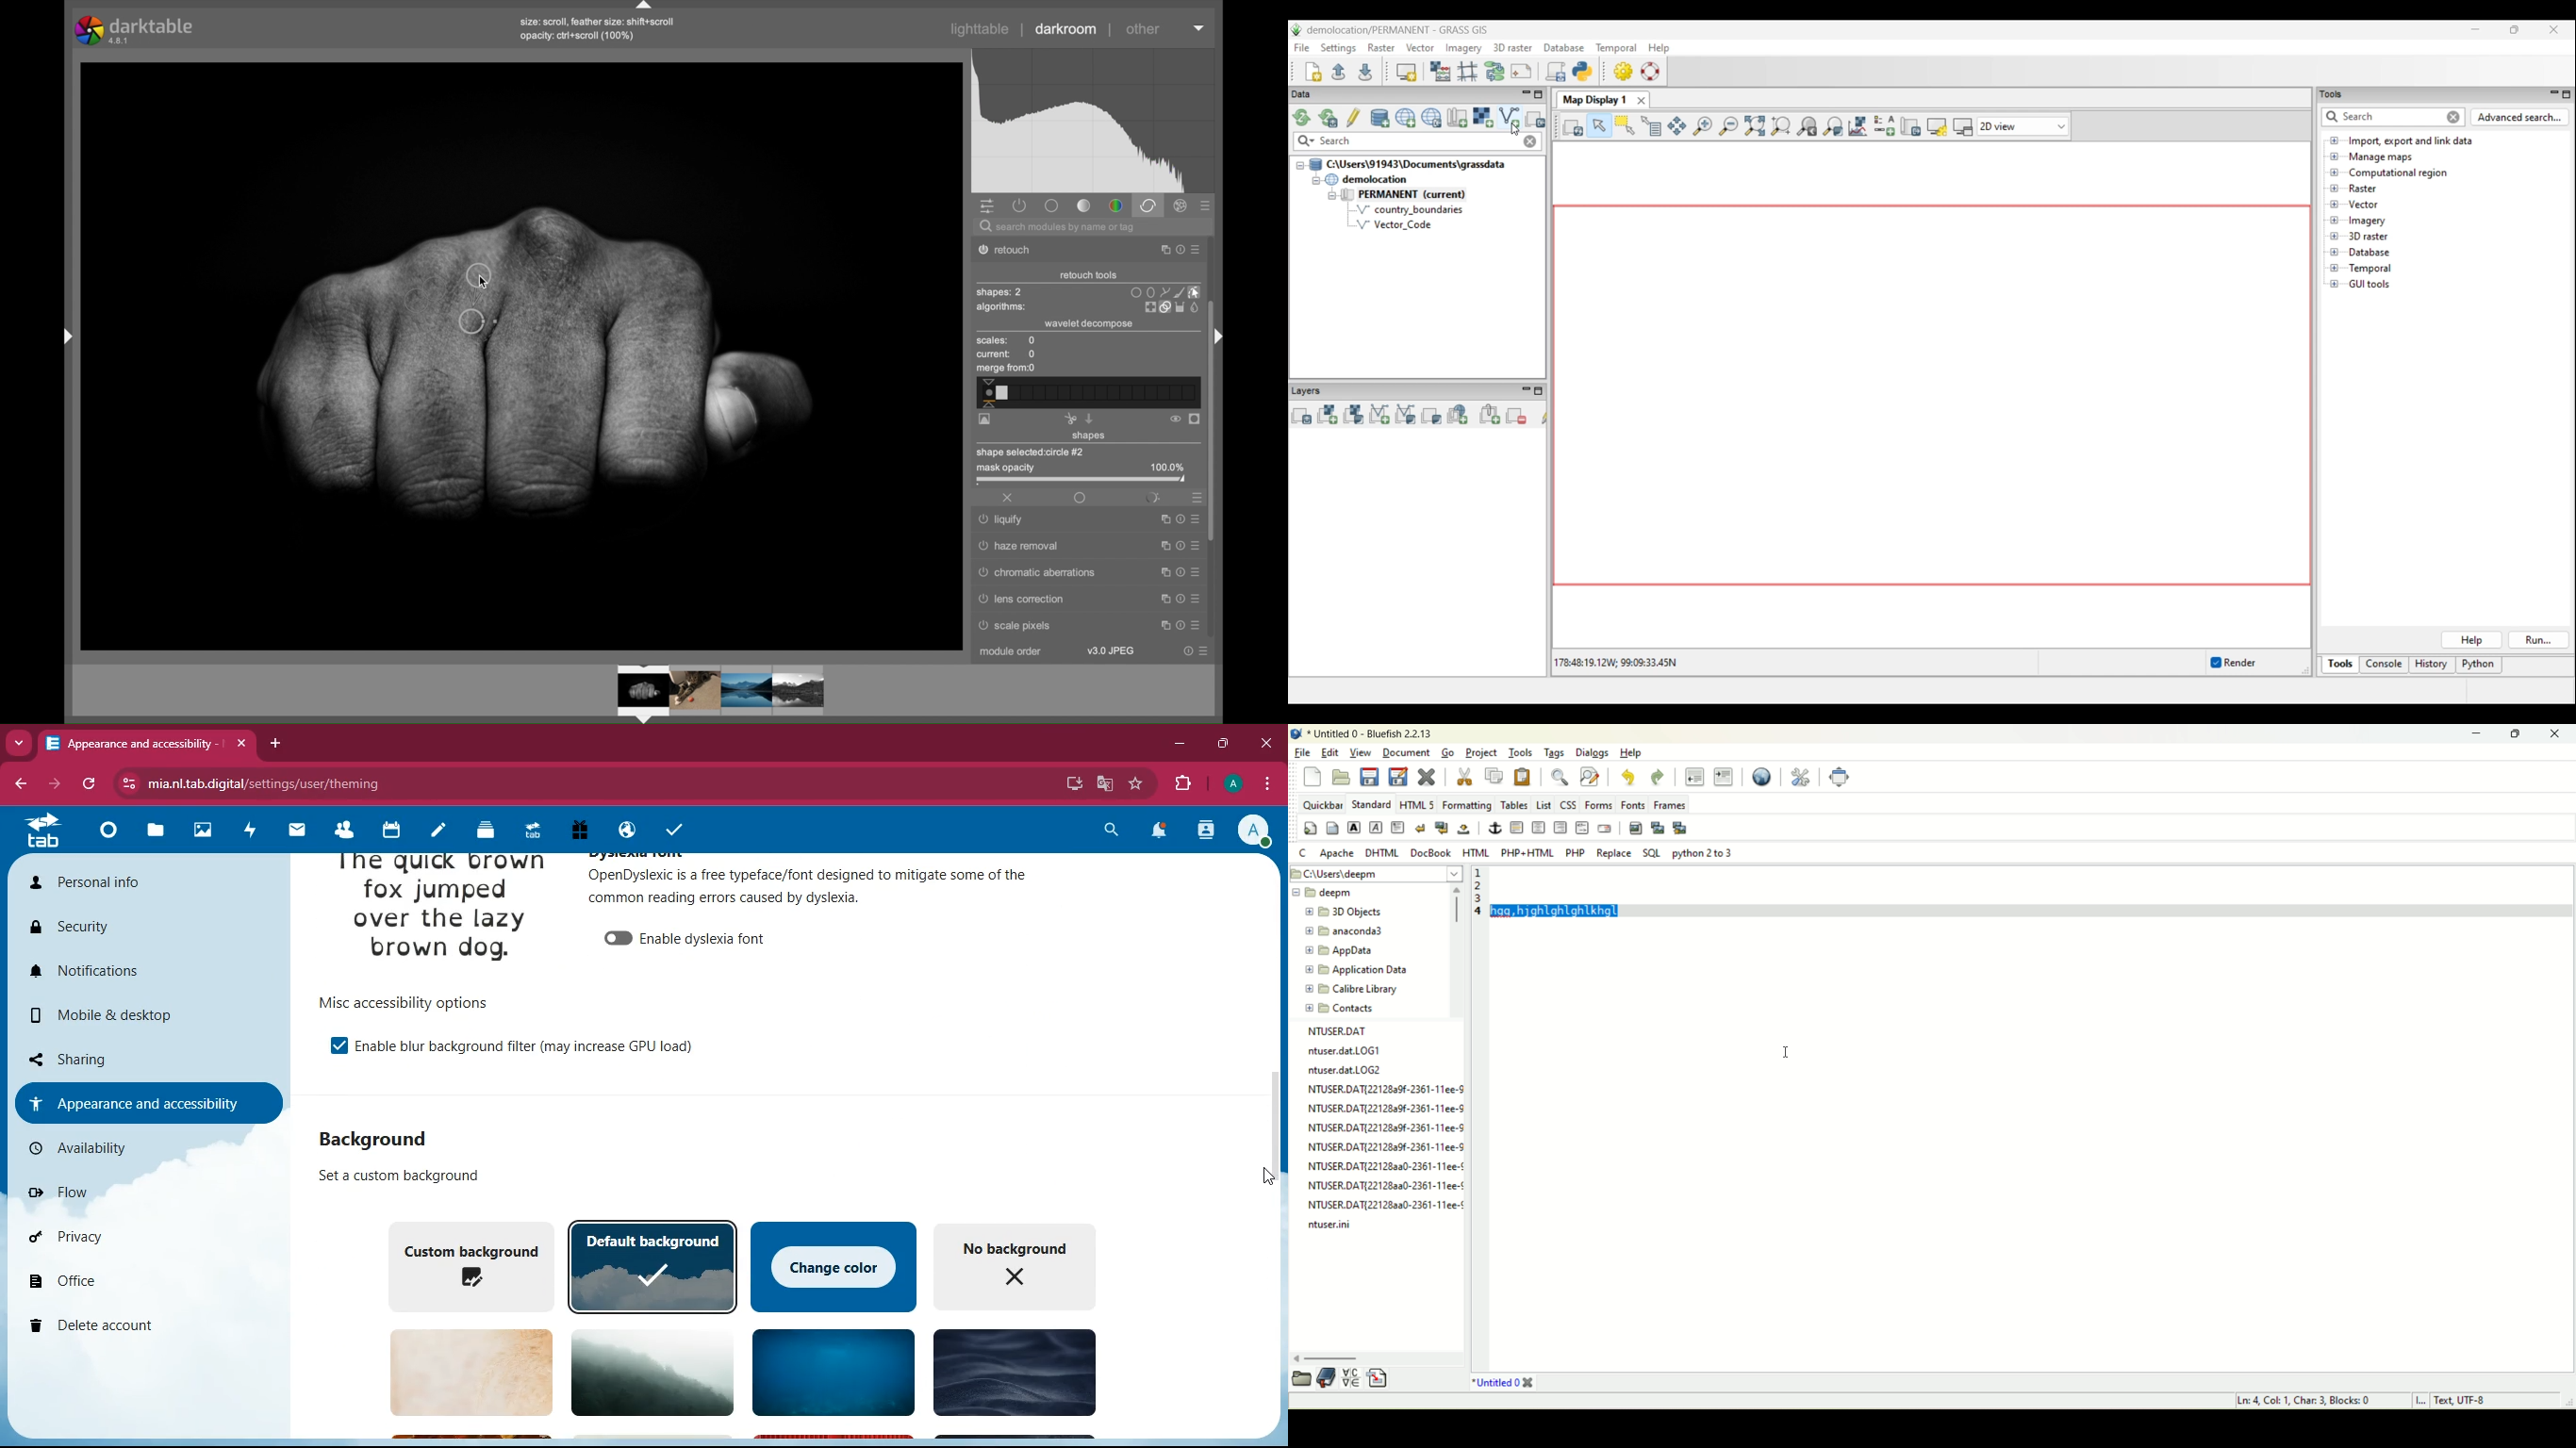 The width and height of the screenshot is (2576, 1456). I want to click on gift, so click(578, 830).